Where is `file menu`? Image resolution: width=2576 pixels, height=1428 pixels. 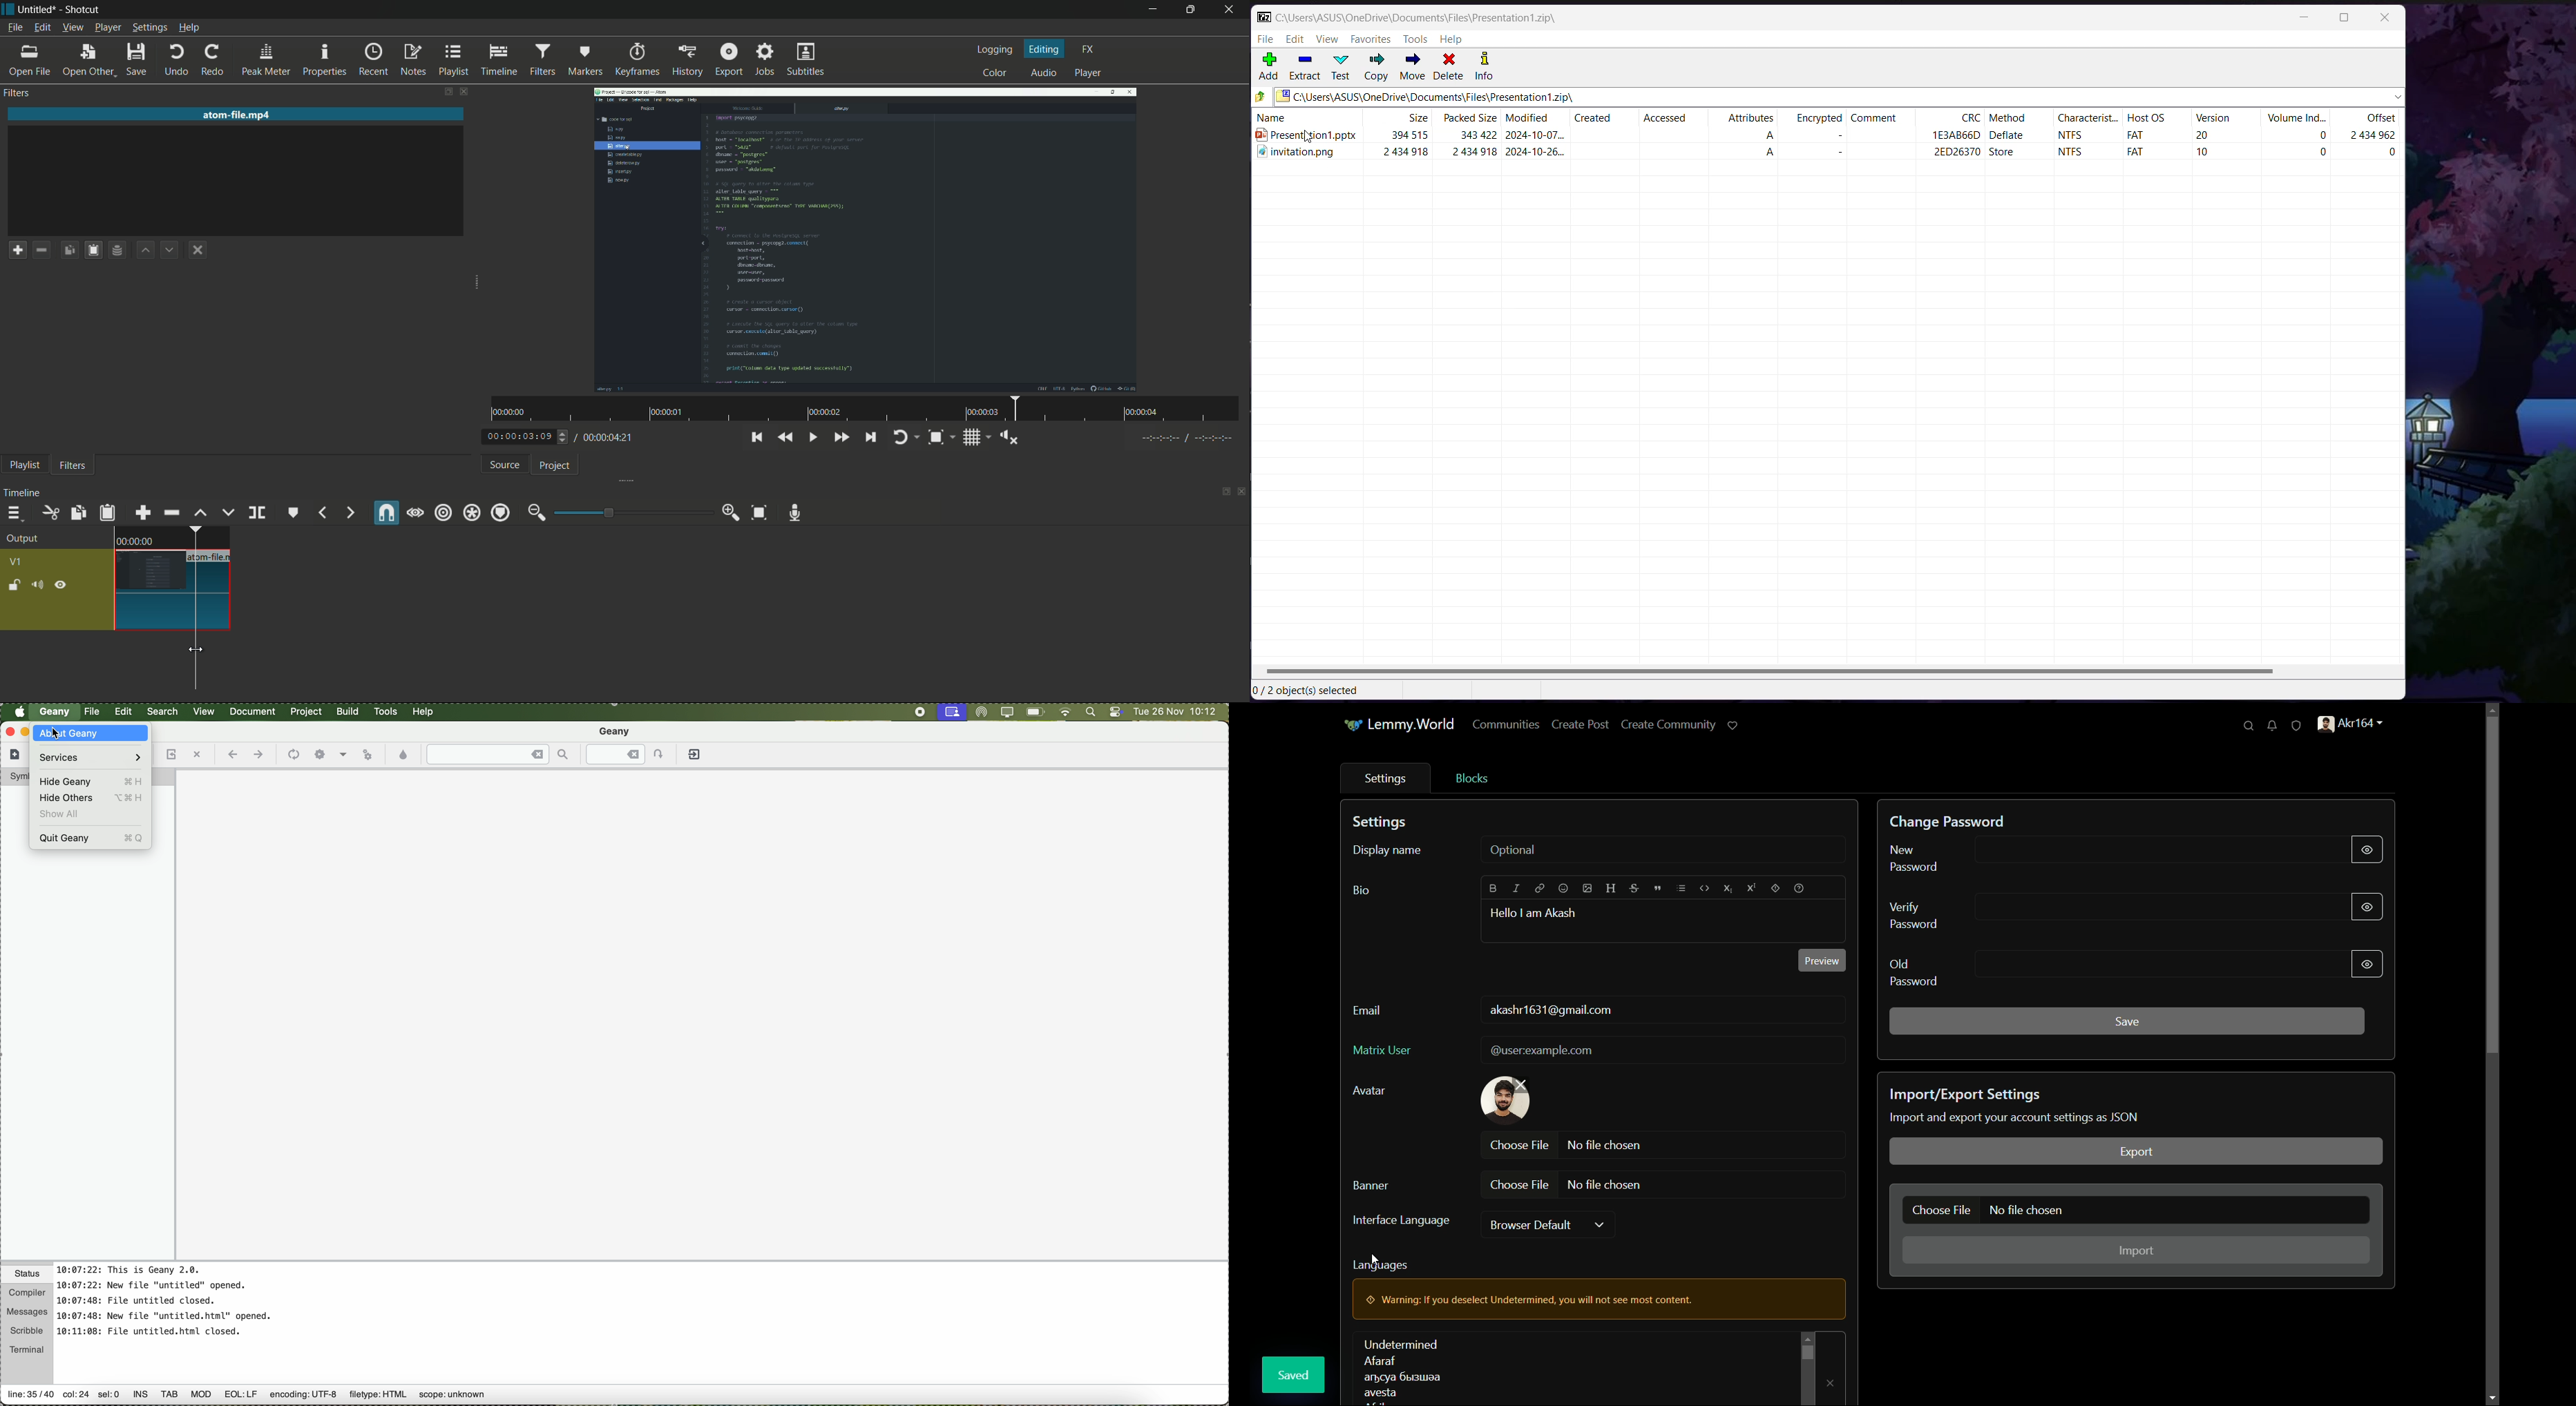 file menu is located at coordinates (16, 28).